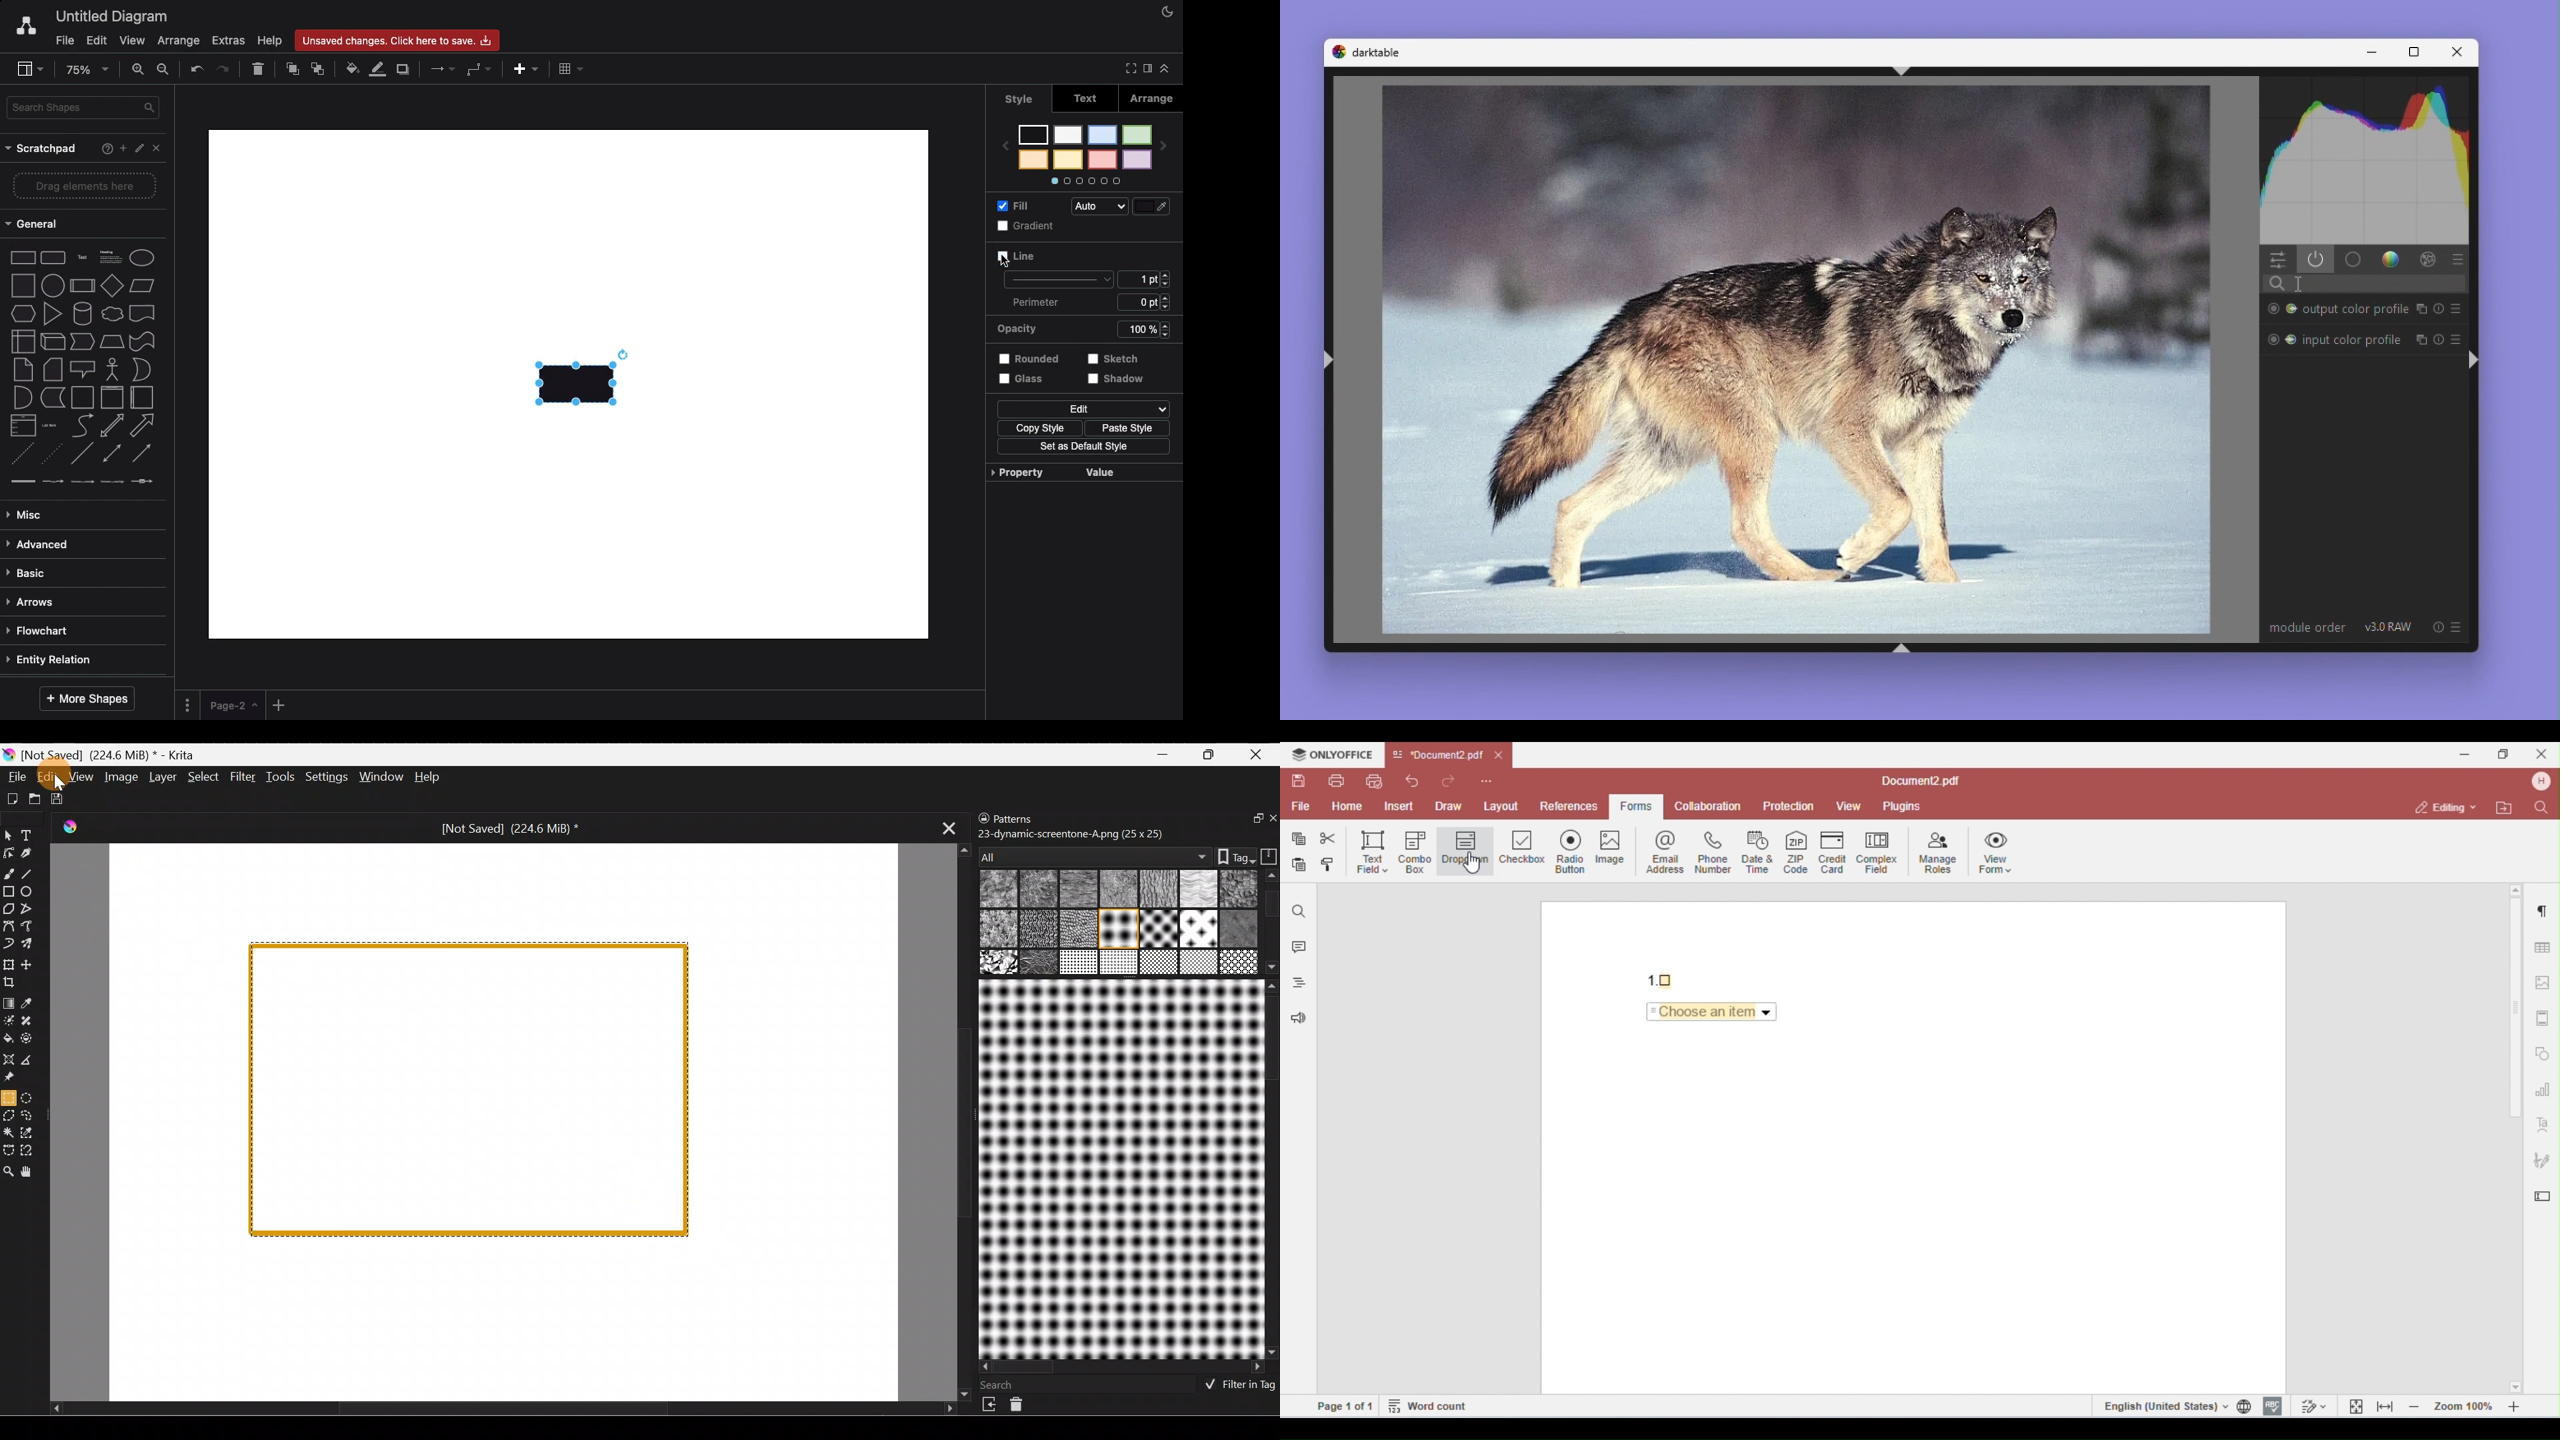 Image resolution: width=2576 pixels, height=1456 pixels. What do you see at coordinates (9, 1058) in the screenshot?
I see `Assistant tool` at bounding box center [9, 1058].